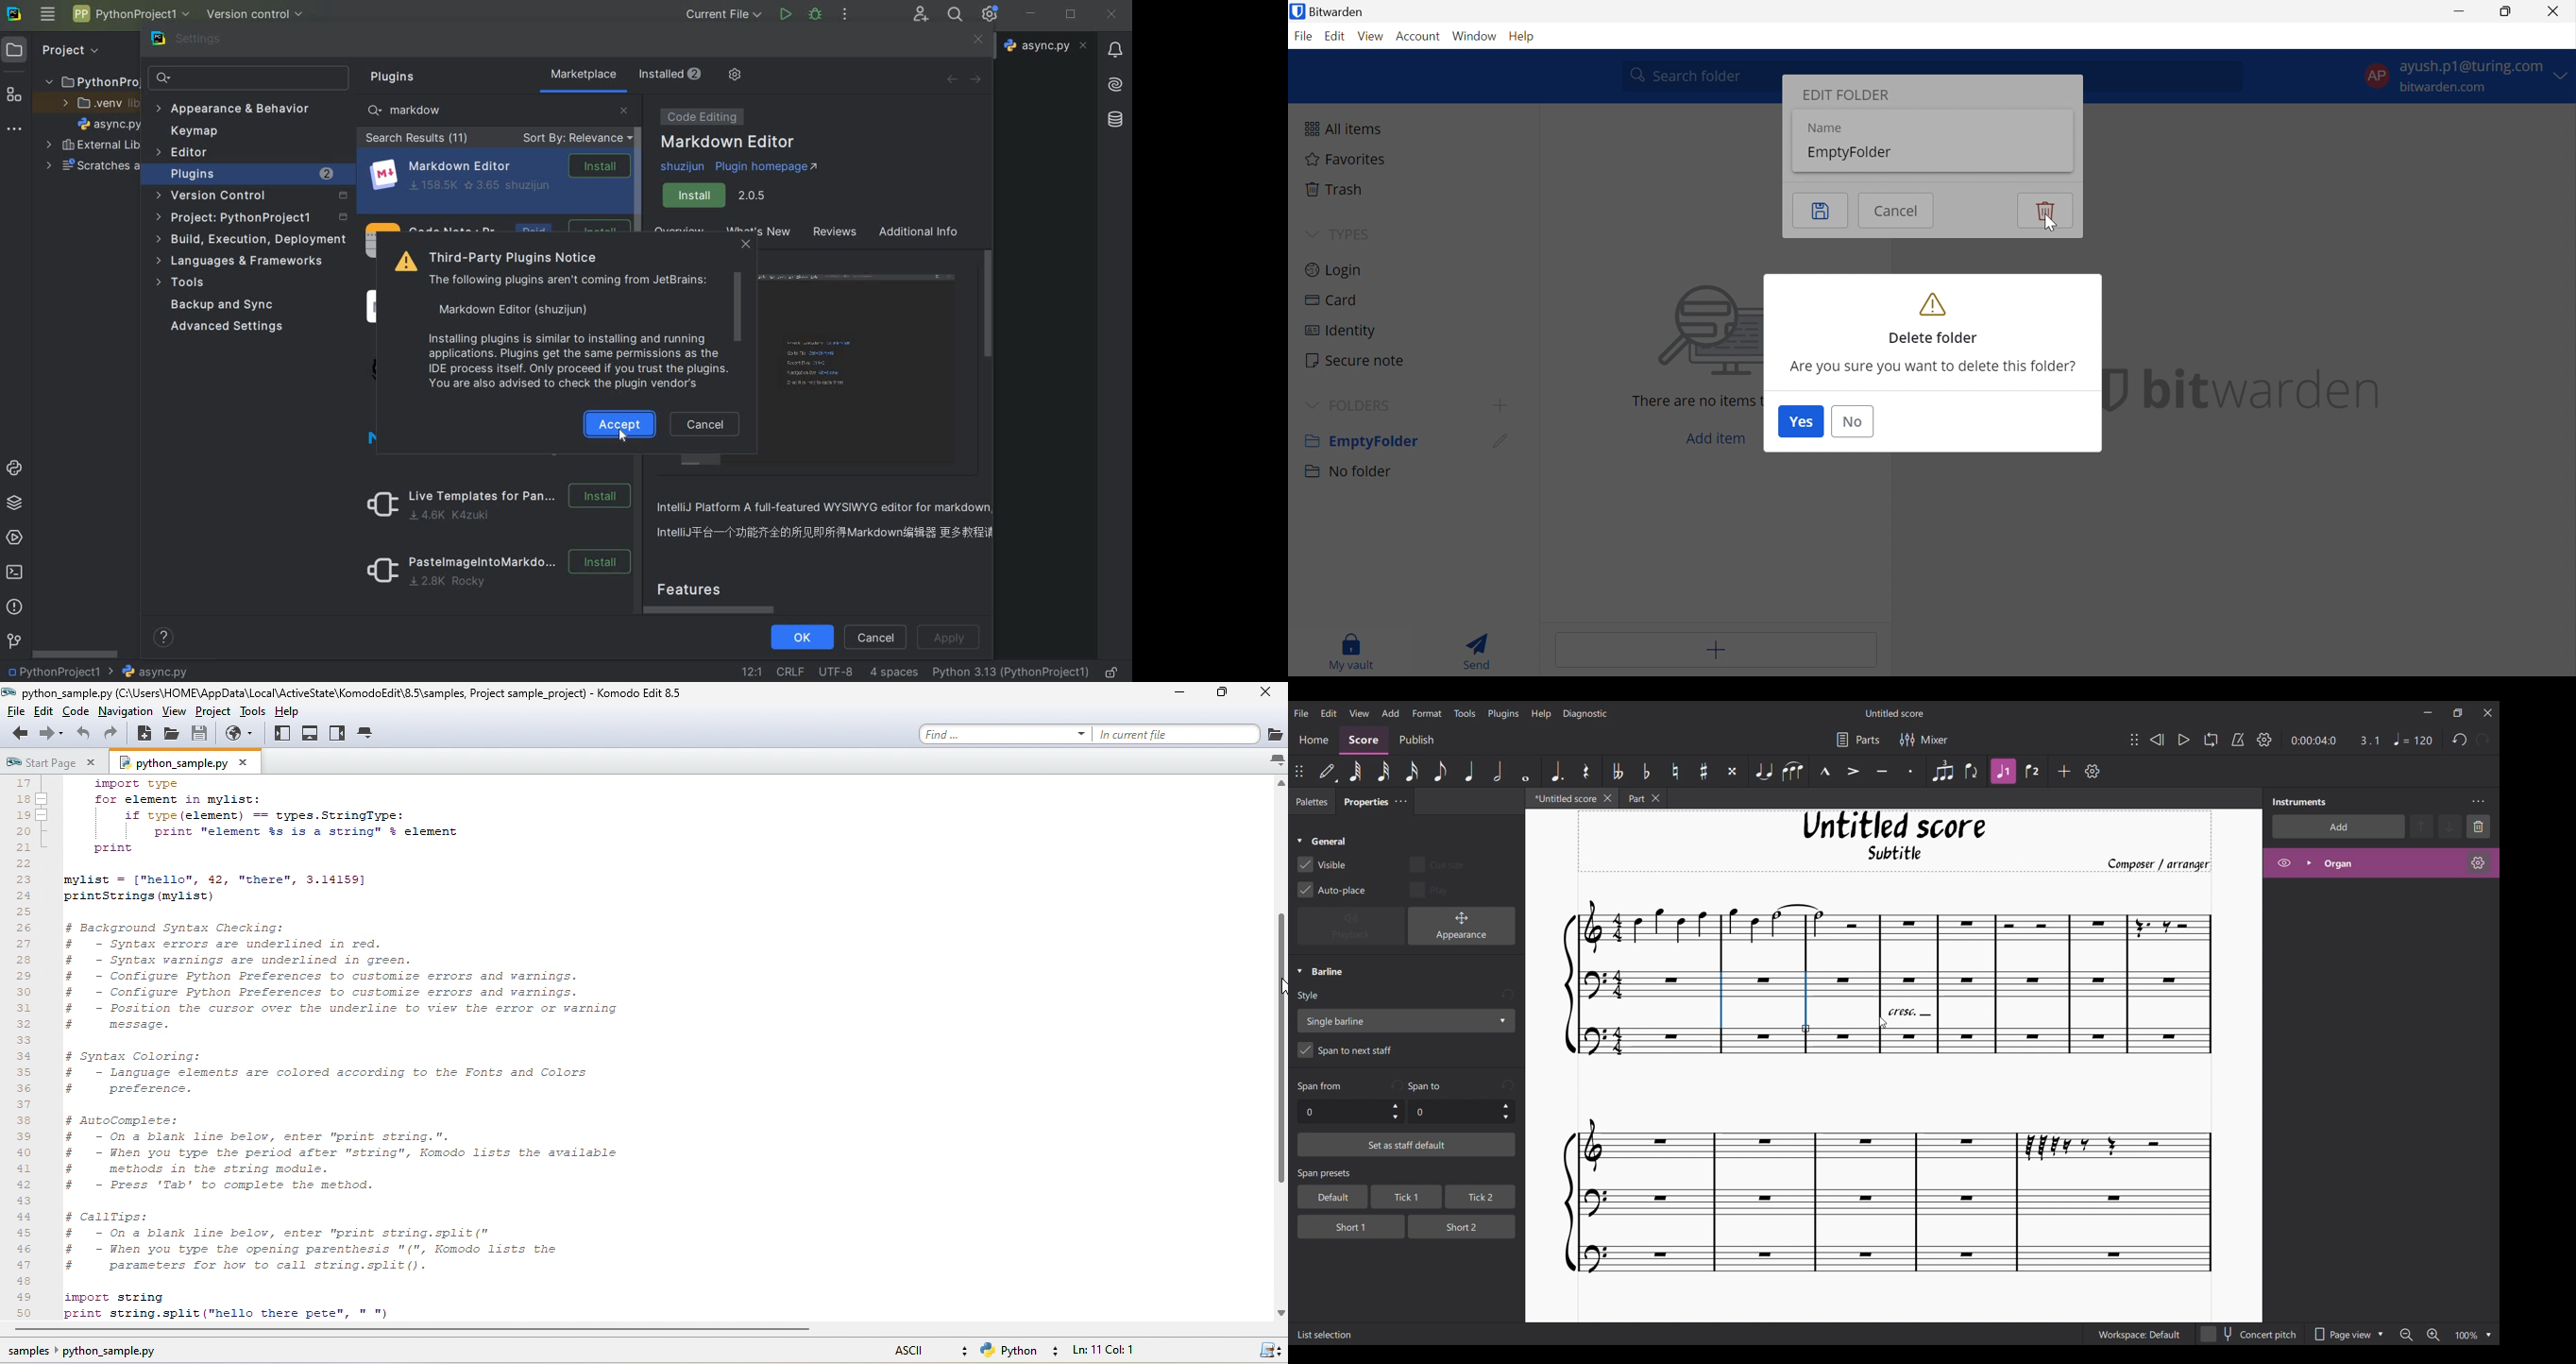 This screenshot has height=1372, width=2576. What do you see at coordinates (1115, 120) in the screenshot?
I see `database` at bounding box center [1115, 120].